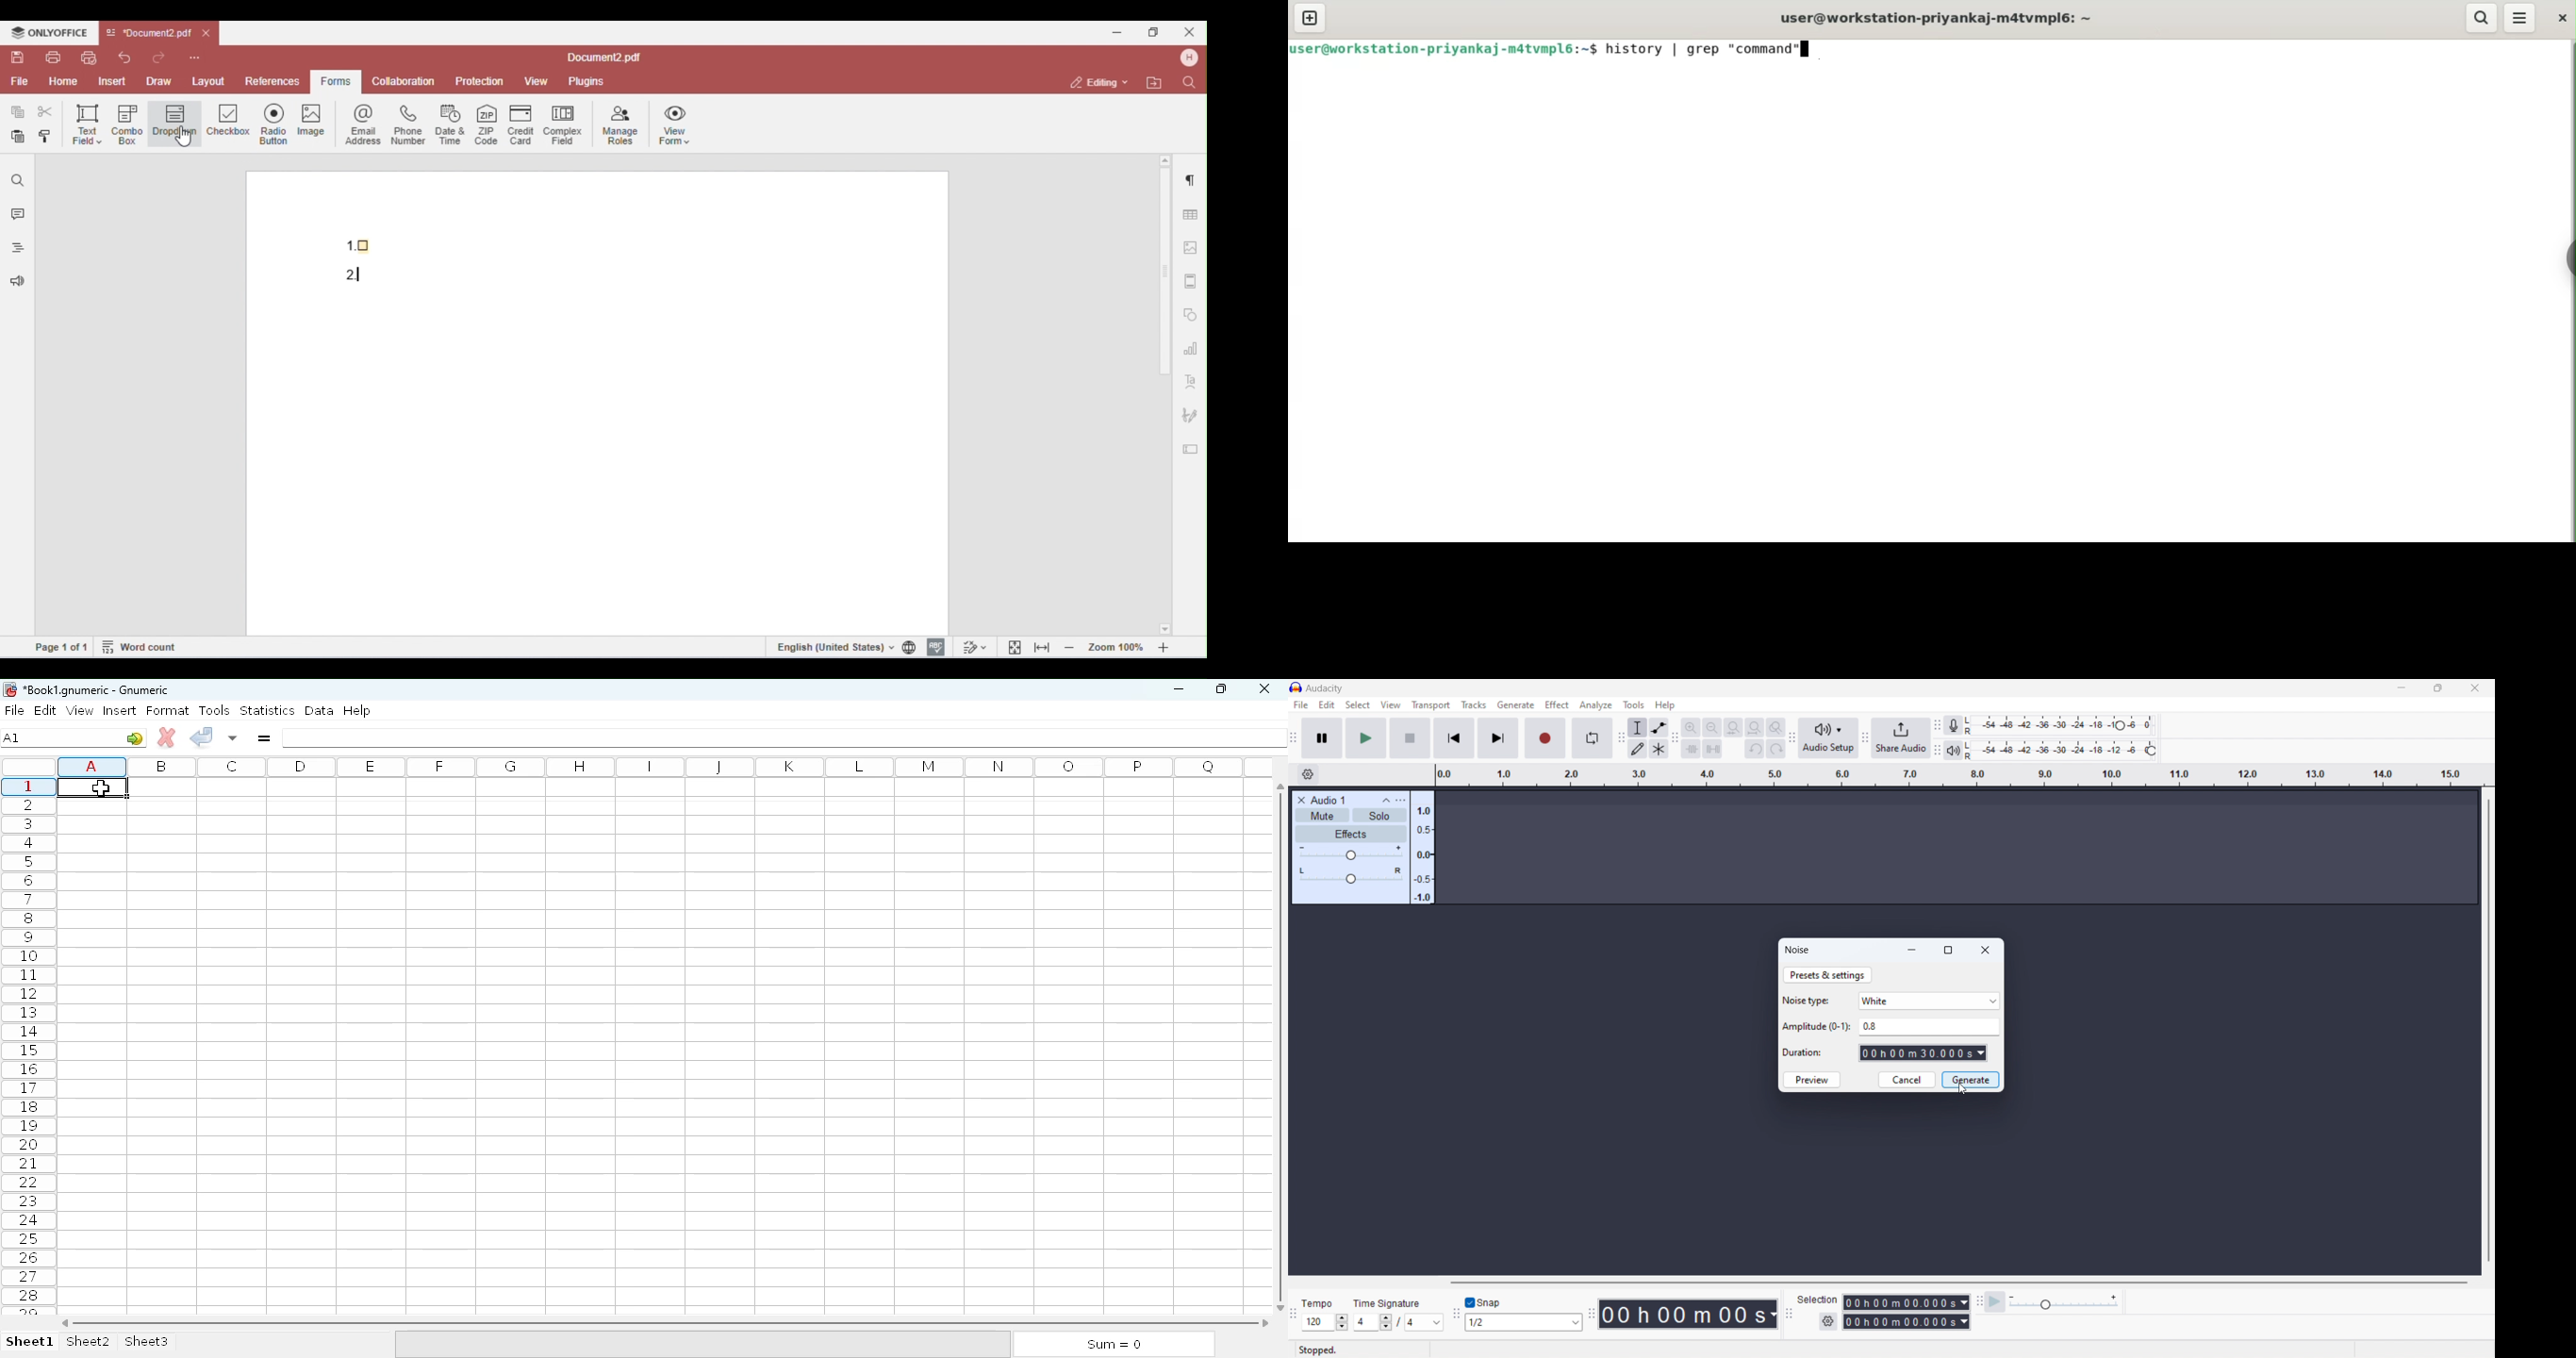 Image resolution: width=2576 pixels, height=1372 pixels. Describe the element at coordinates (12, 737) in the screenshot. I see `B5` at that location.